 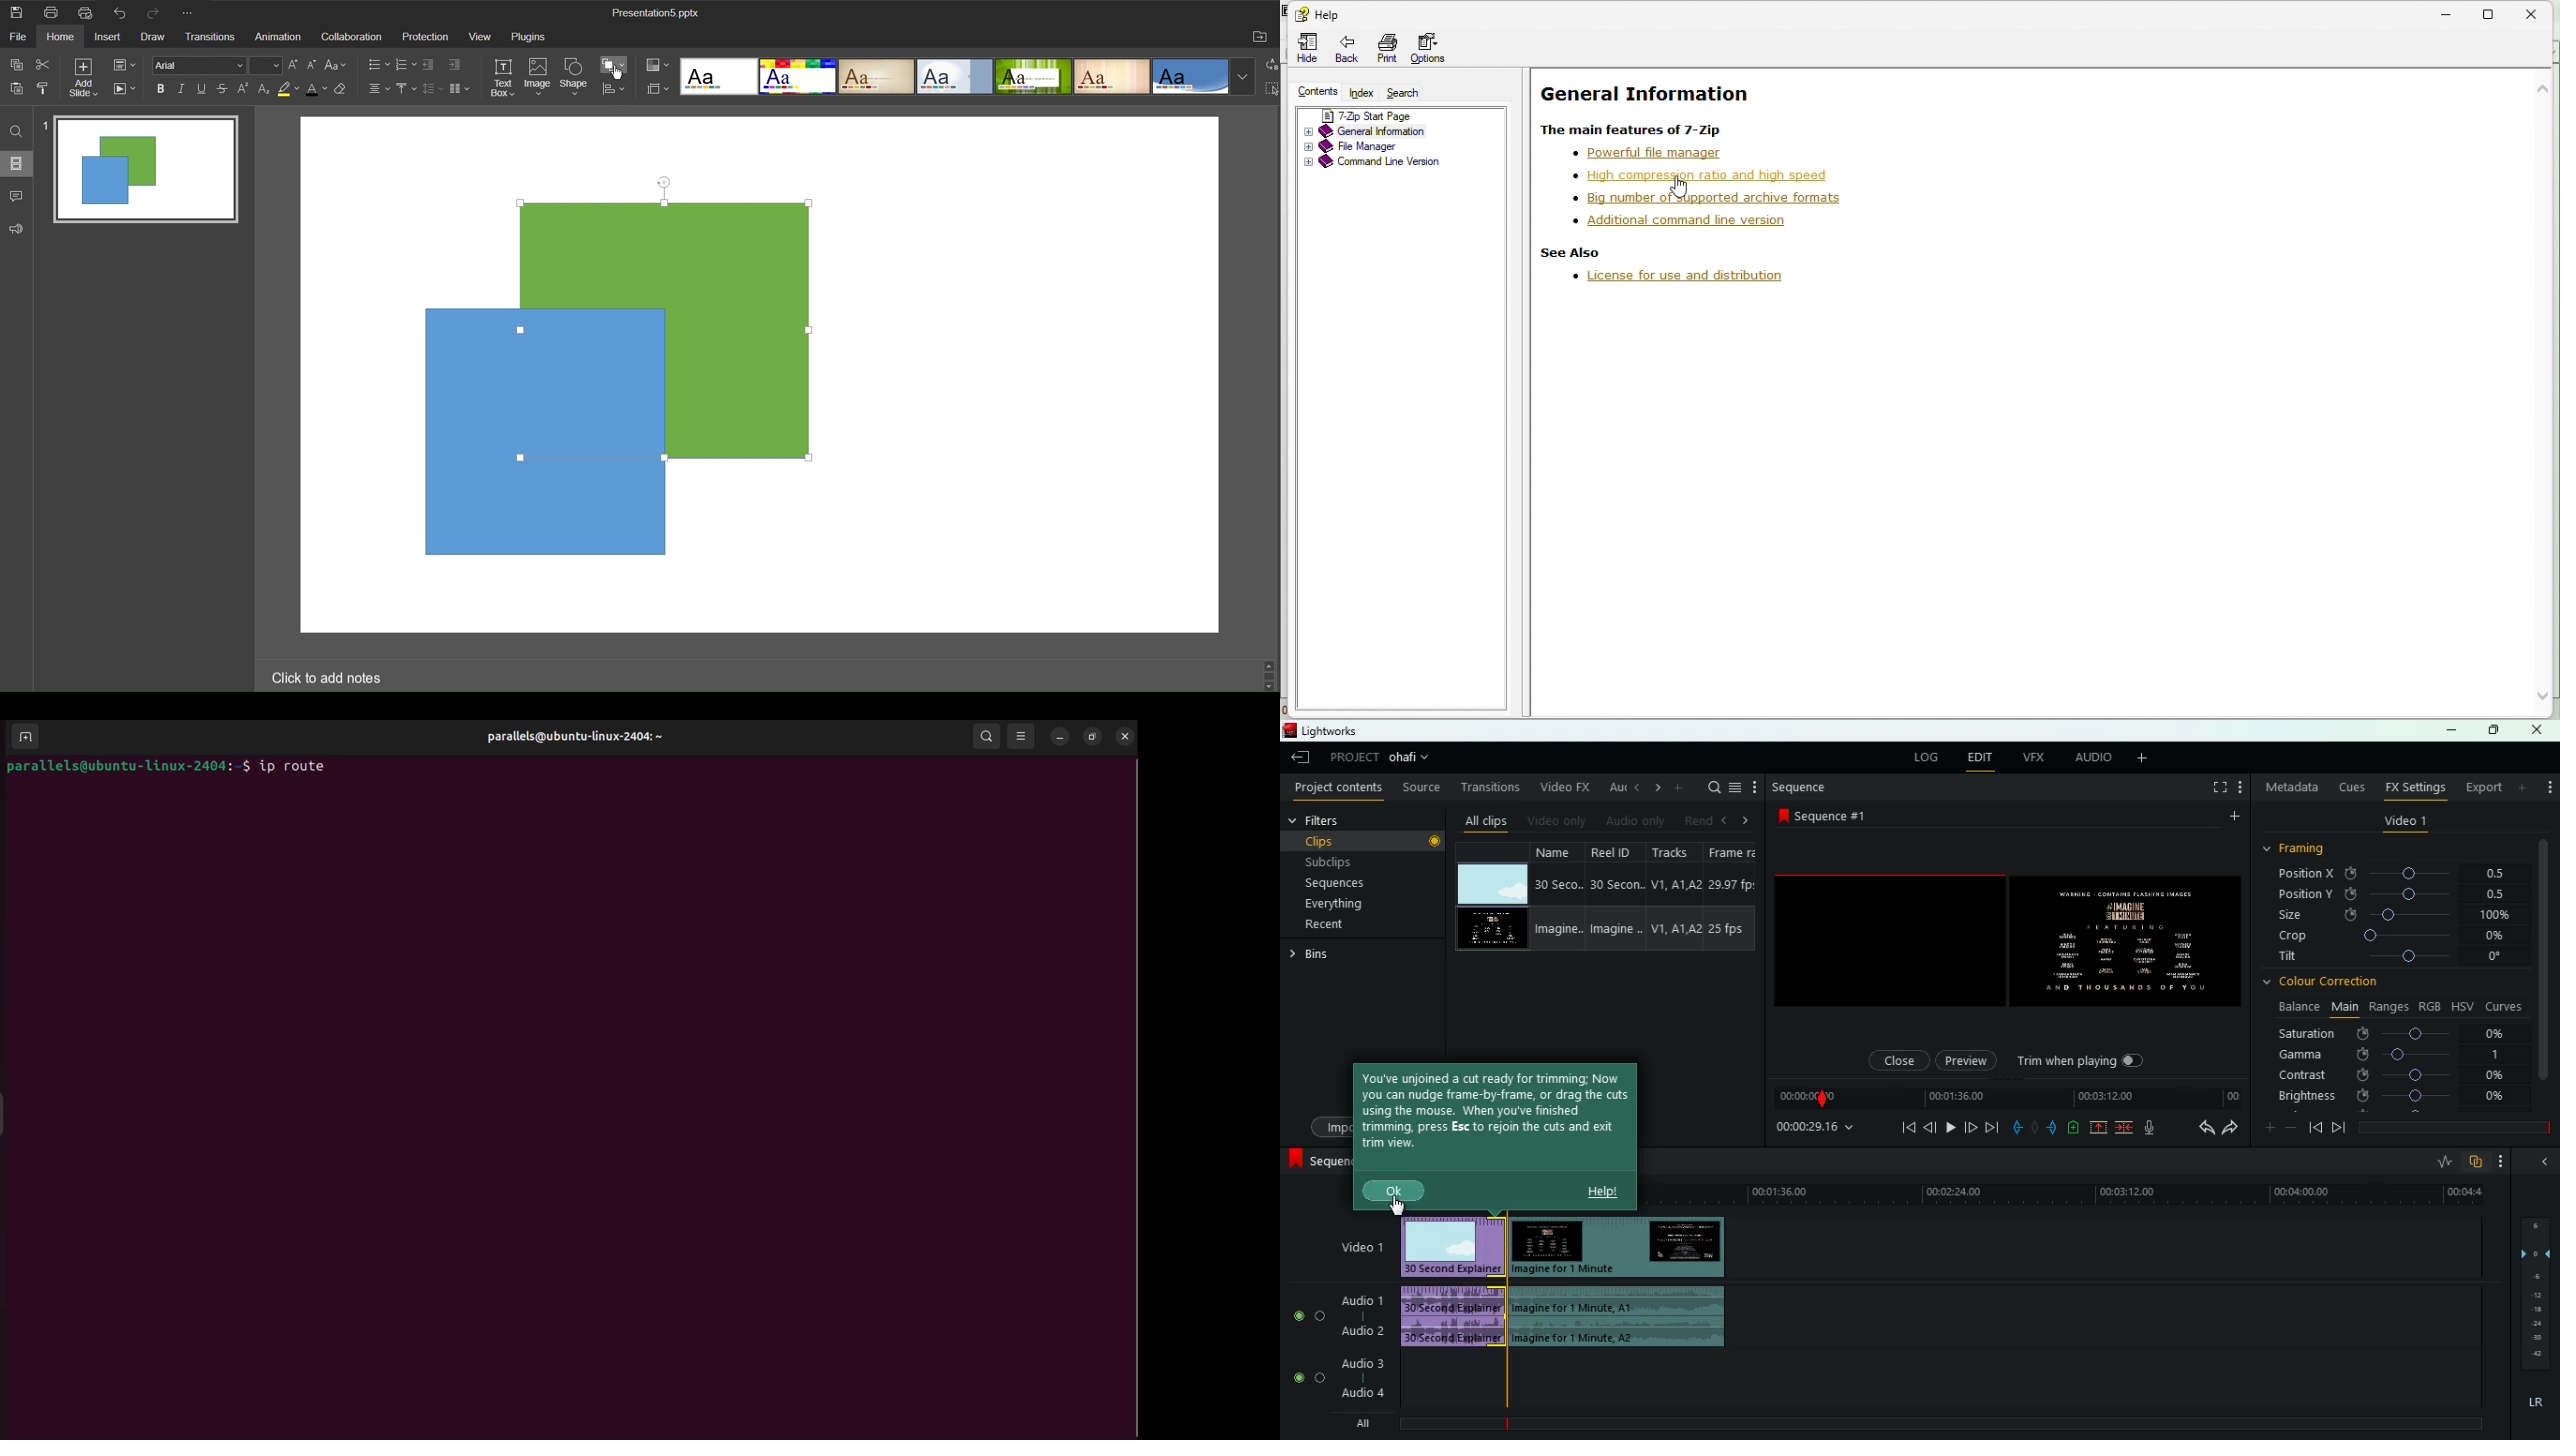 What do you see at coordinates (1491, 884) in the screenshot?
I see `video` at bounding box center [1491, 884].